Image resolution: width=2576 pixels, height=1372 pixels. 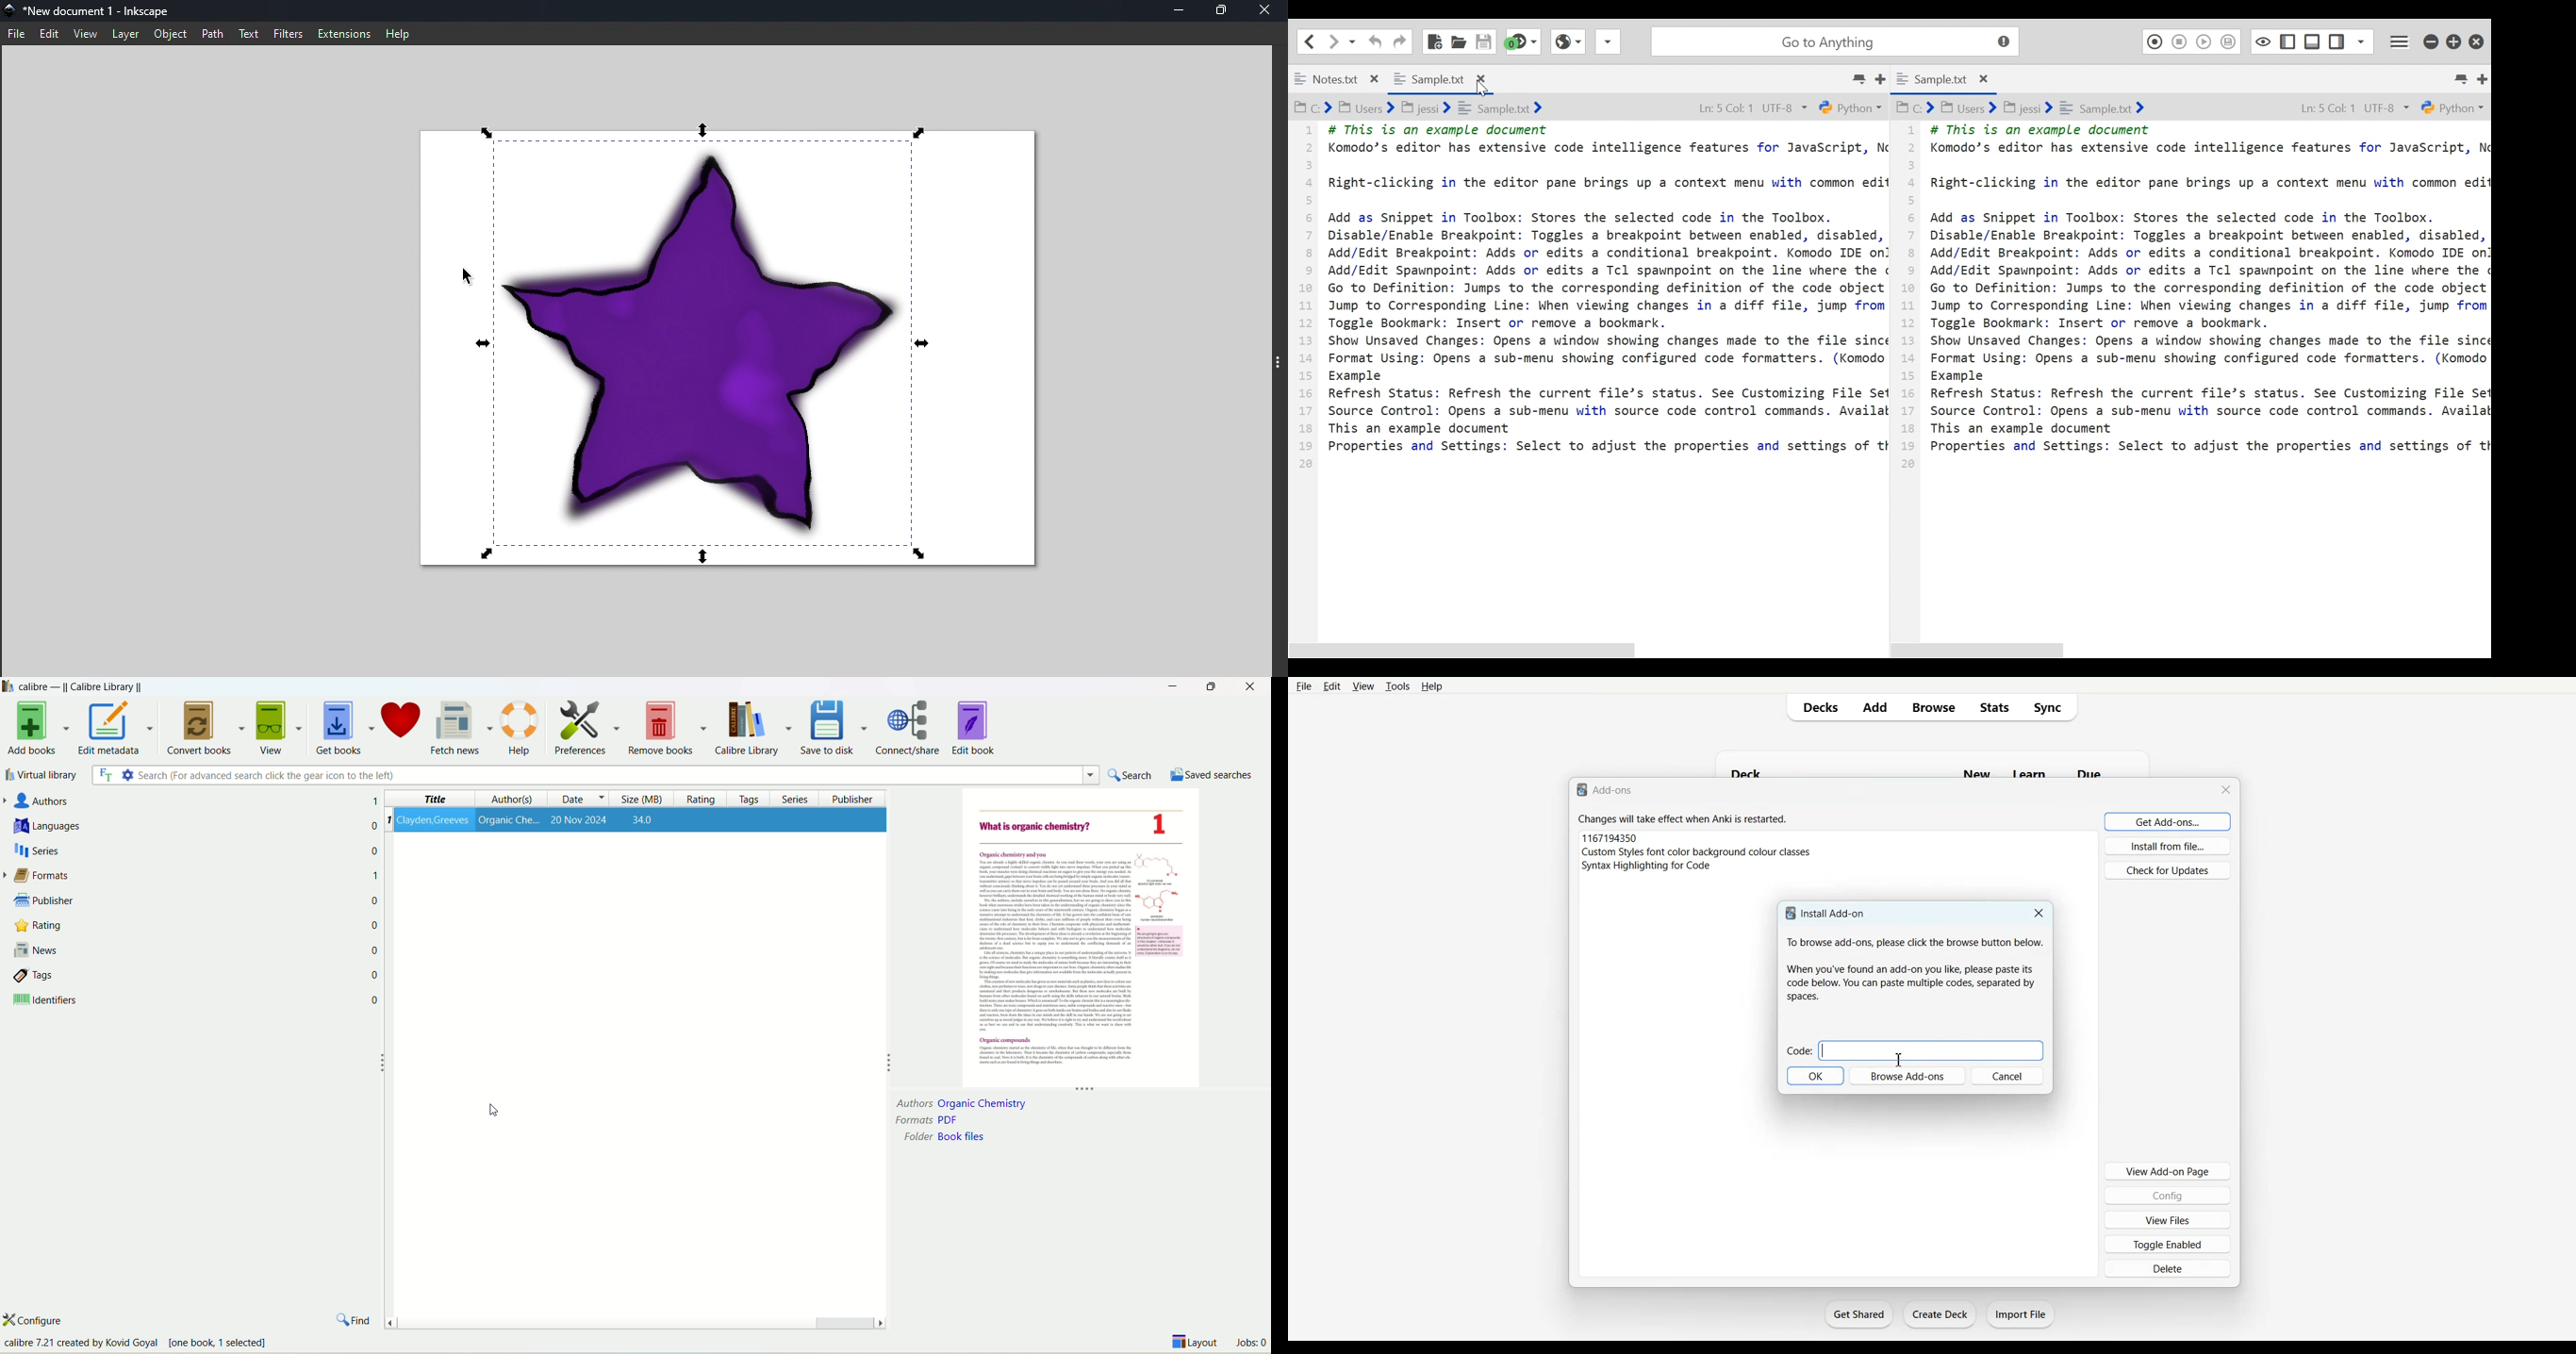 I want to click on horizontal scroll bar, so click(x=635, y=1320).